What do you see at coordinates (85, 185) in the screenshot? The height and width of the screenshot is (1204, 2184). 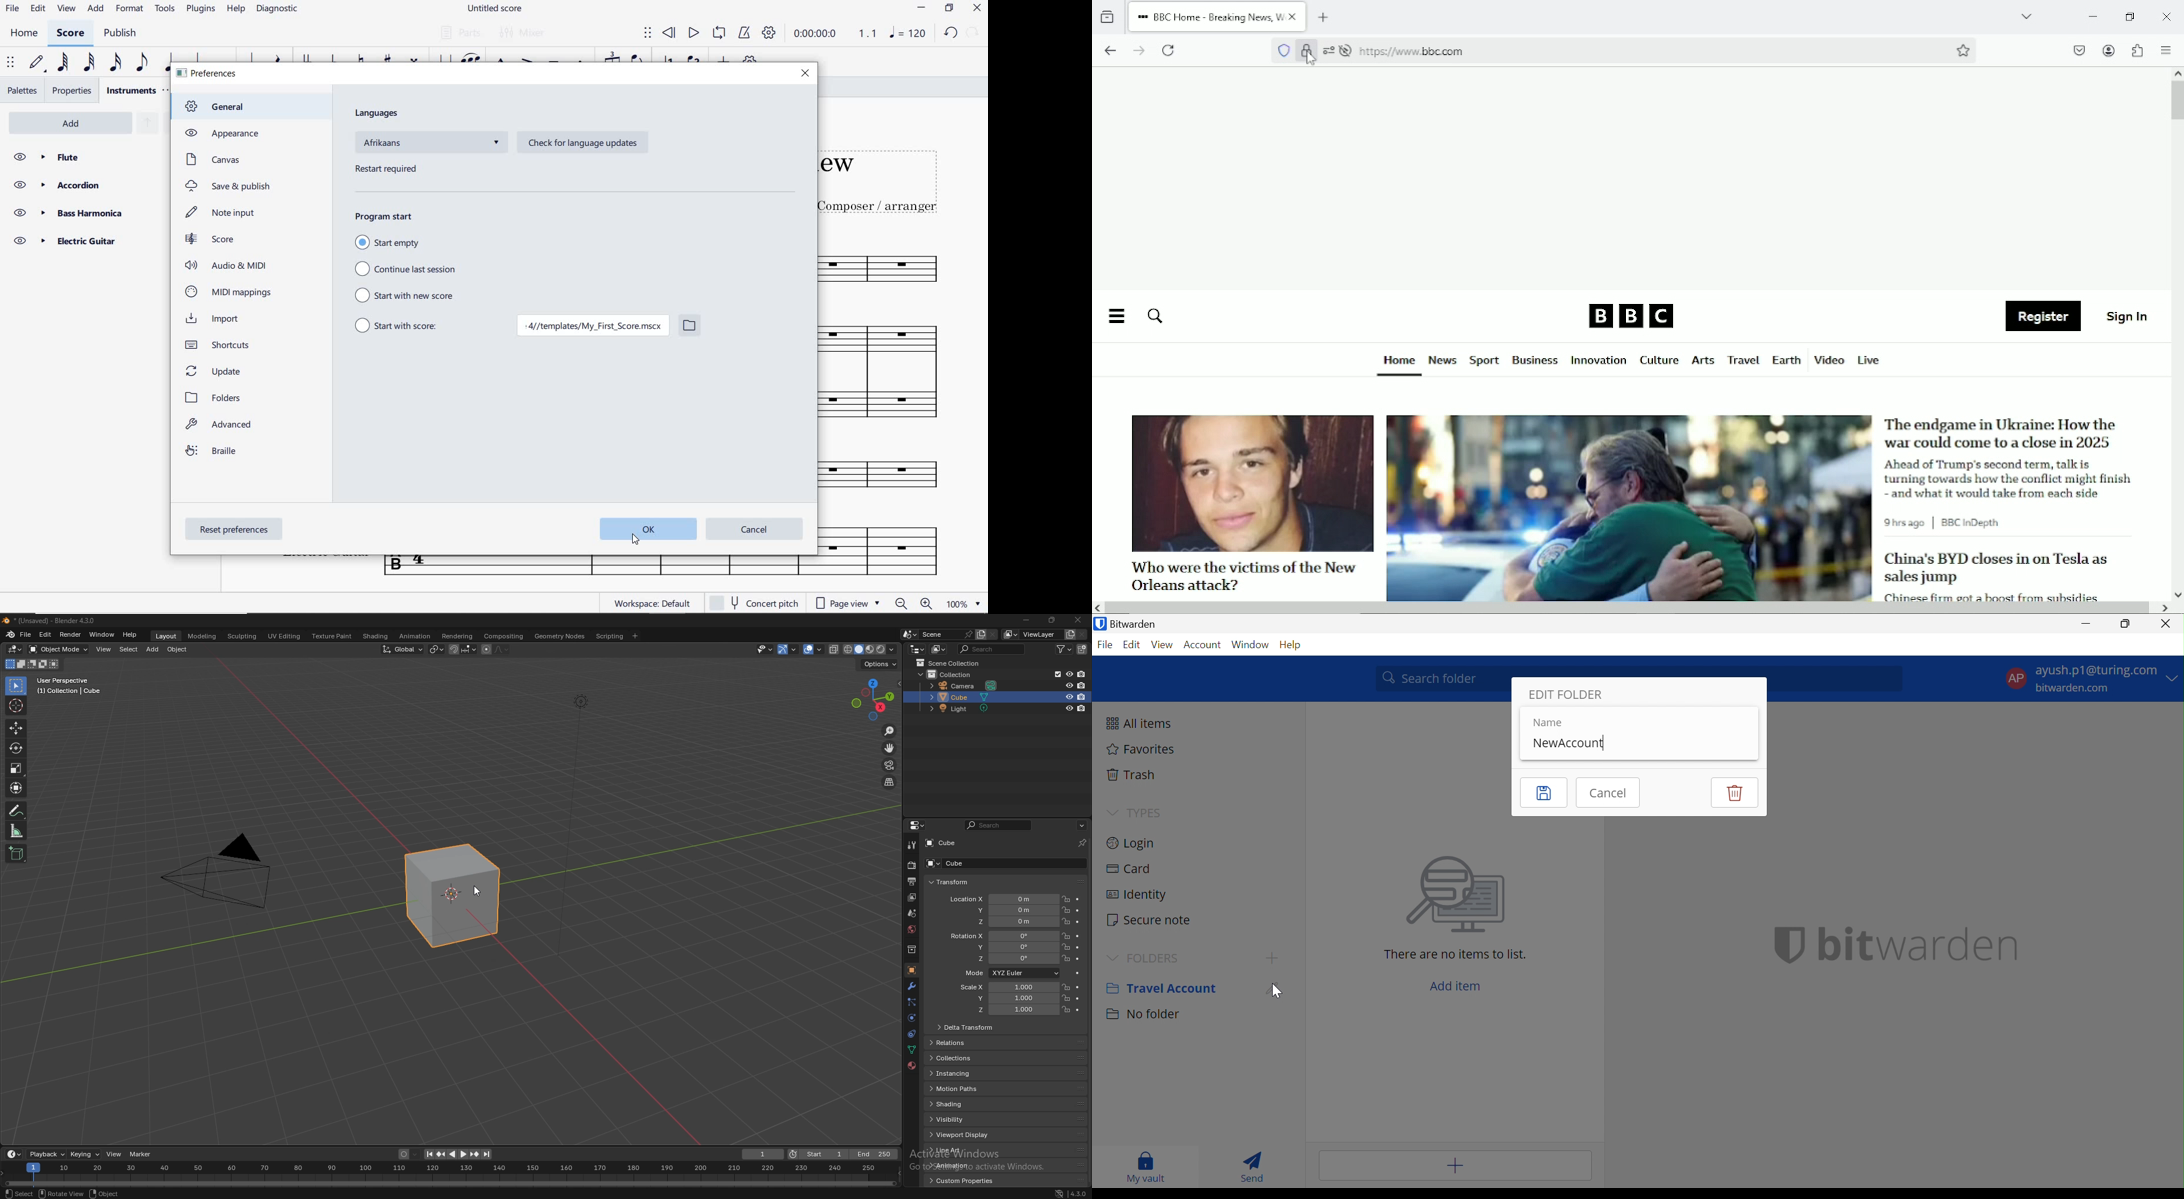 I see `accordion` at bounding box center [85, 185].